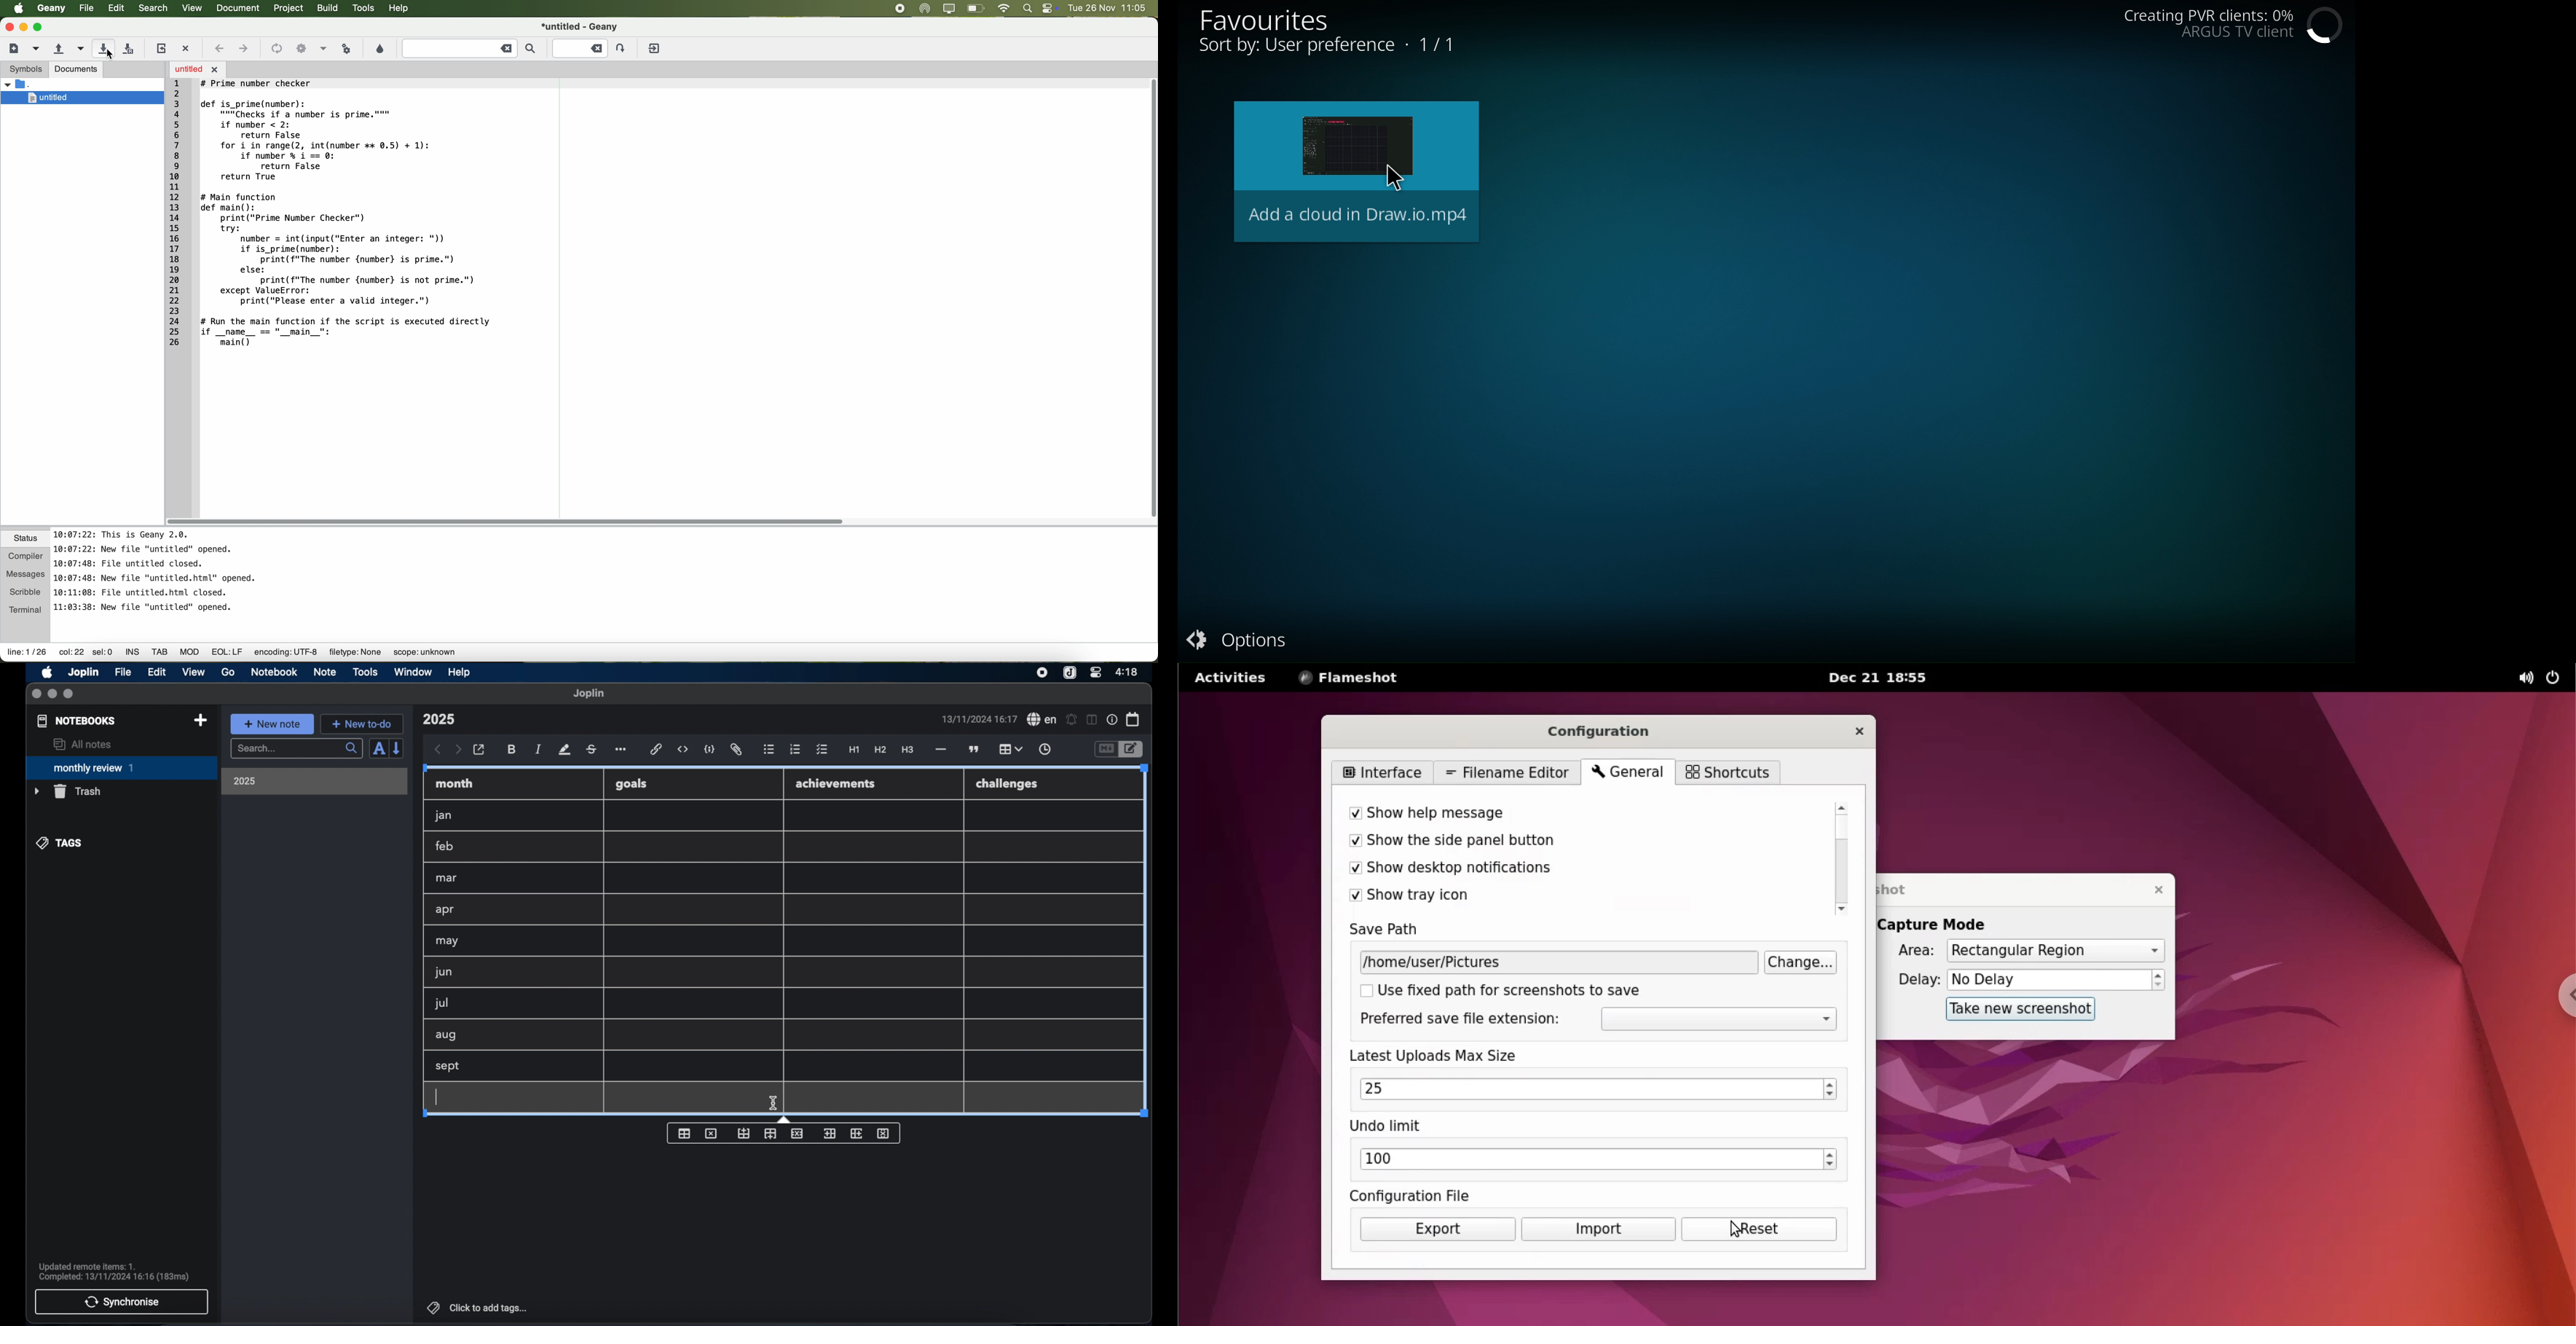 The height and width of the screenshot is (1344, 2576). Describe the element at coordinates (1276, 18) in the screenshot. I see `favoritess` at that location.